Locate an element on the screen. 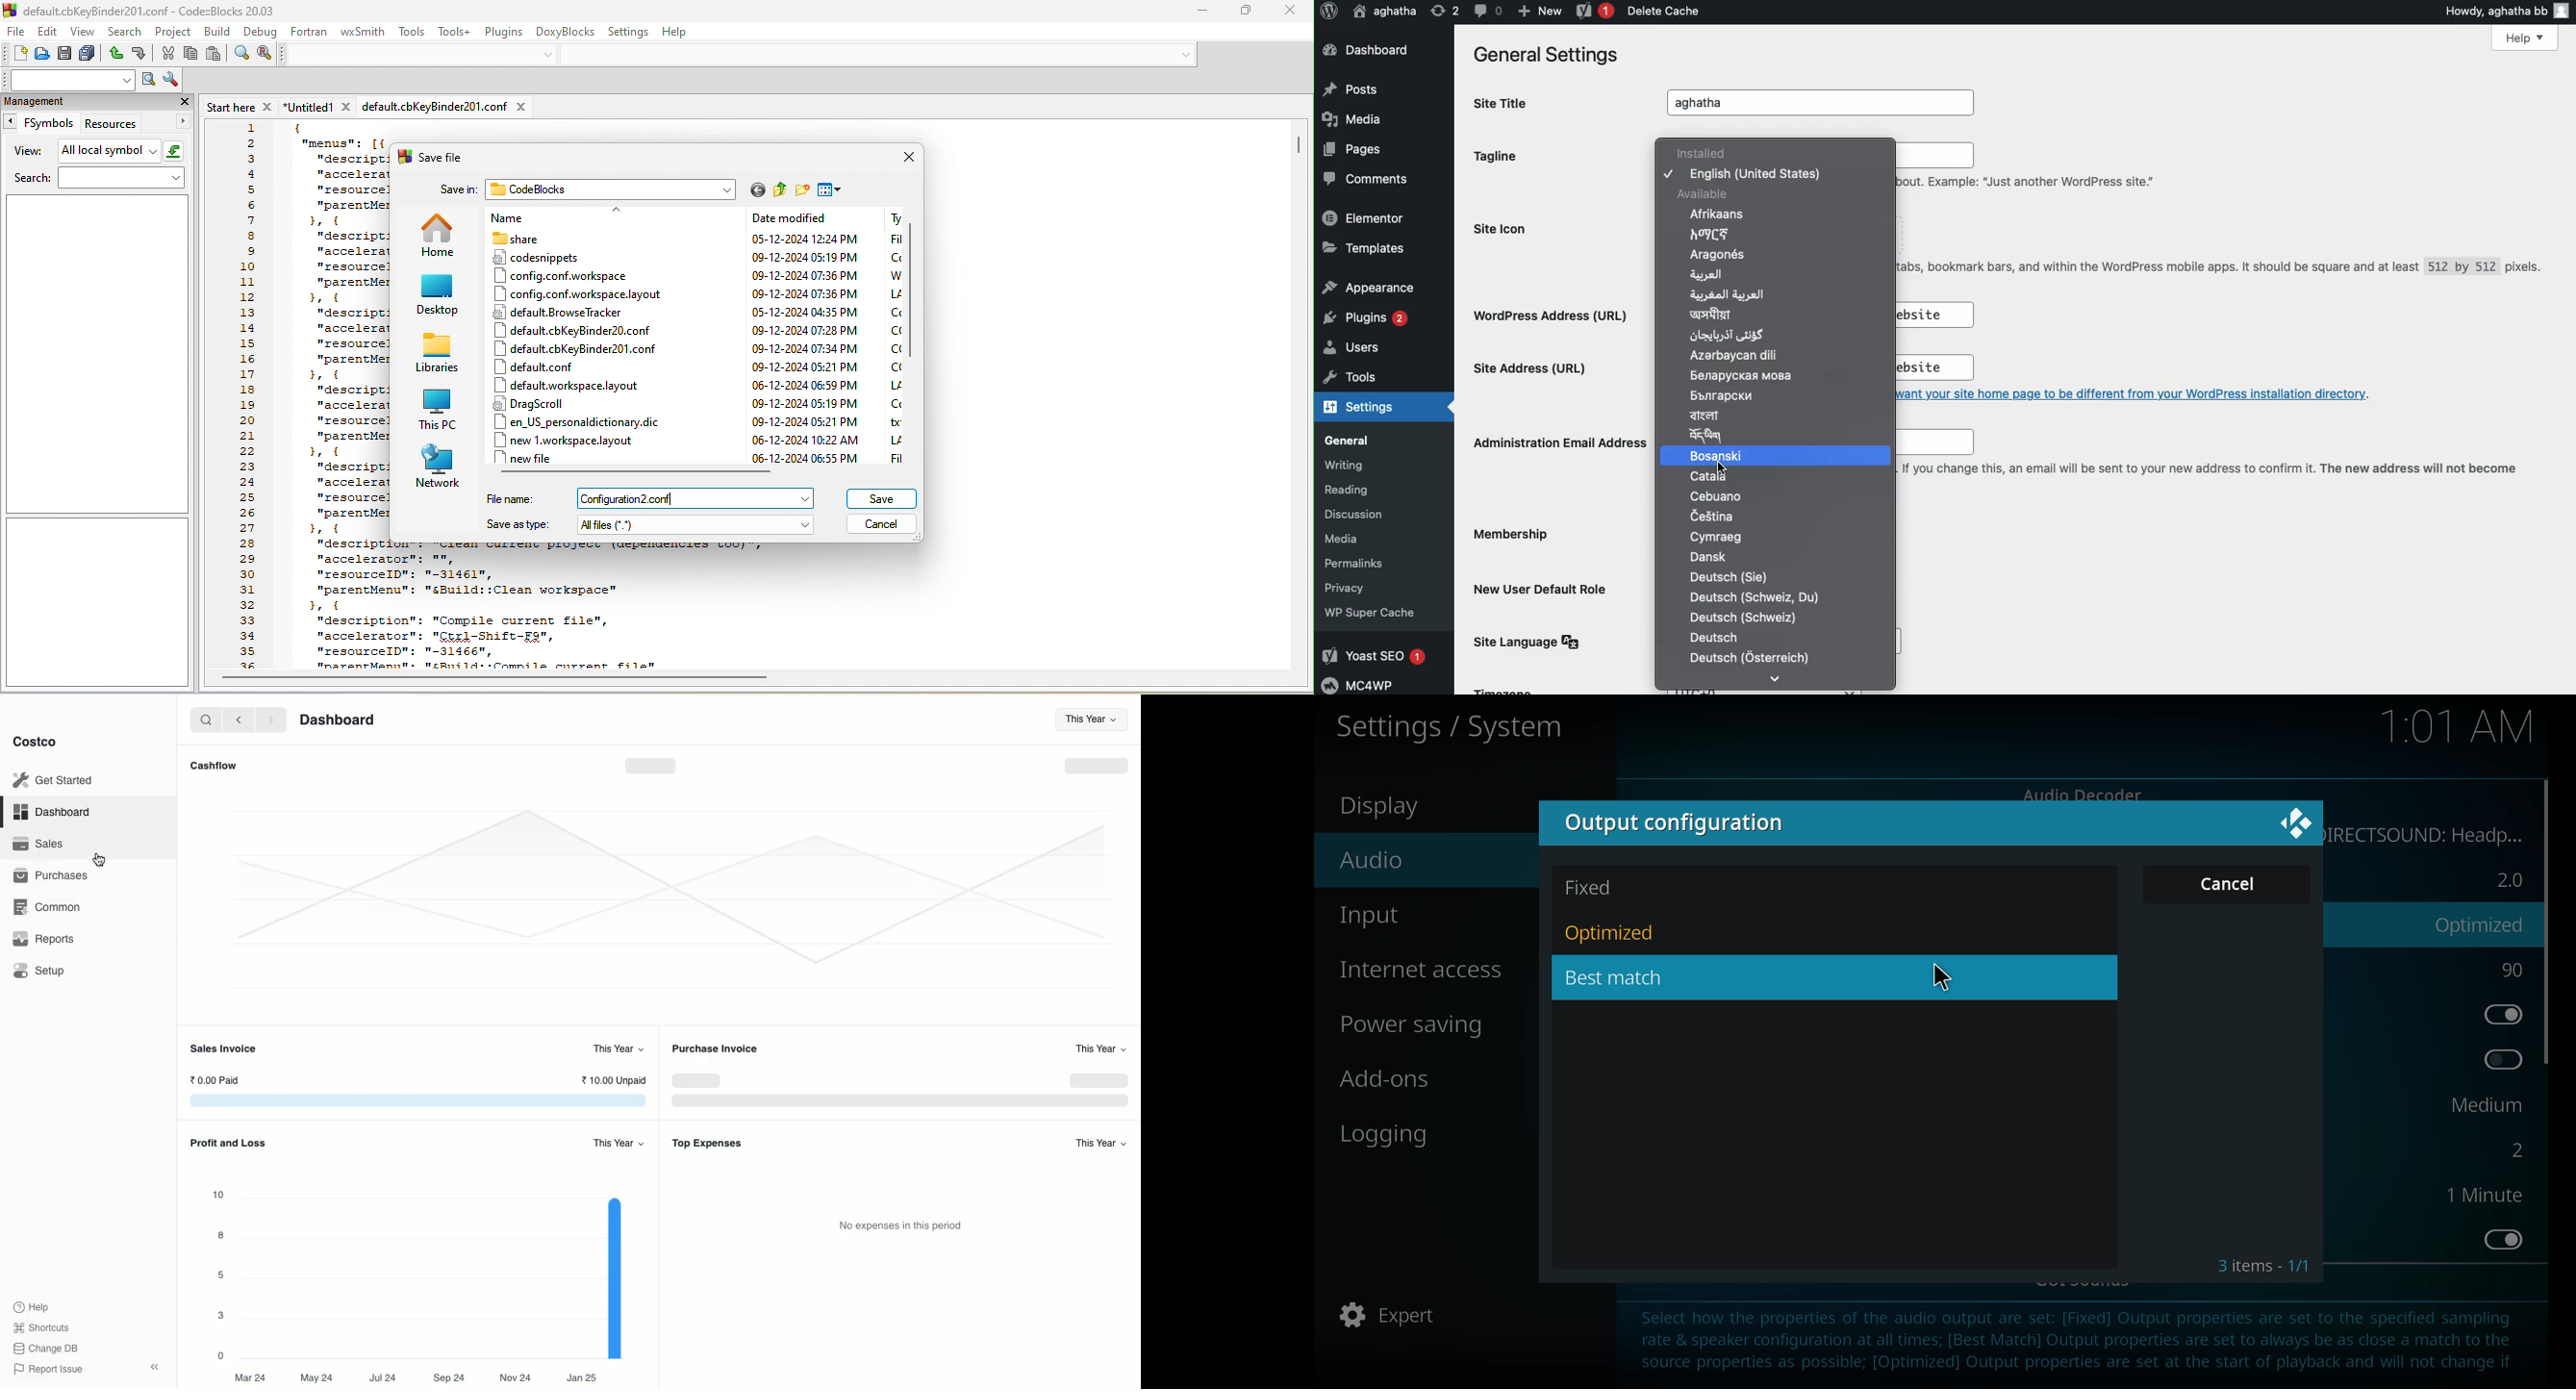 The image size is (2576, 1400). In a few words, explain what this site is about. Example: “Just another WordPress site." is located at coordinates (1916, 167).